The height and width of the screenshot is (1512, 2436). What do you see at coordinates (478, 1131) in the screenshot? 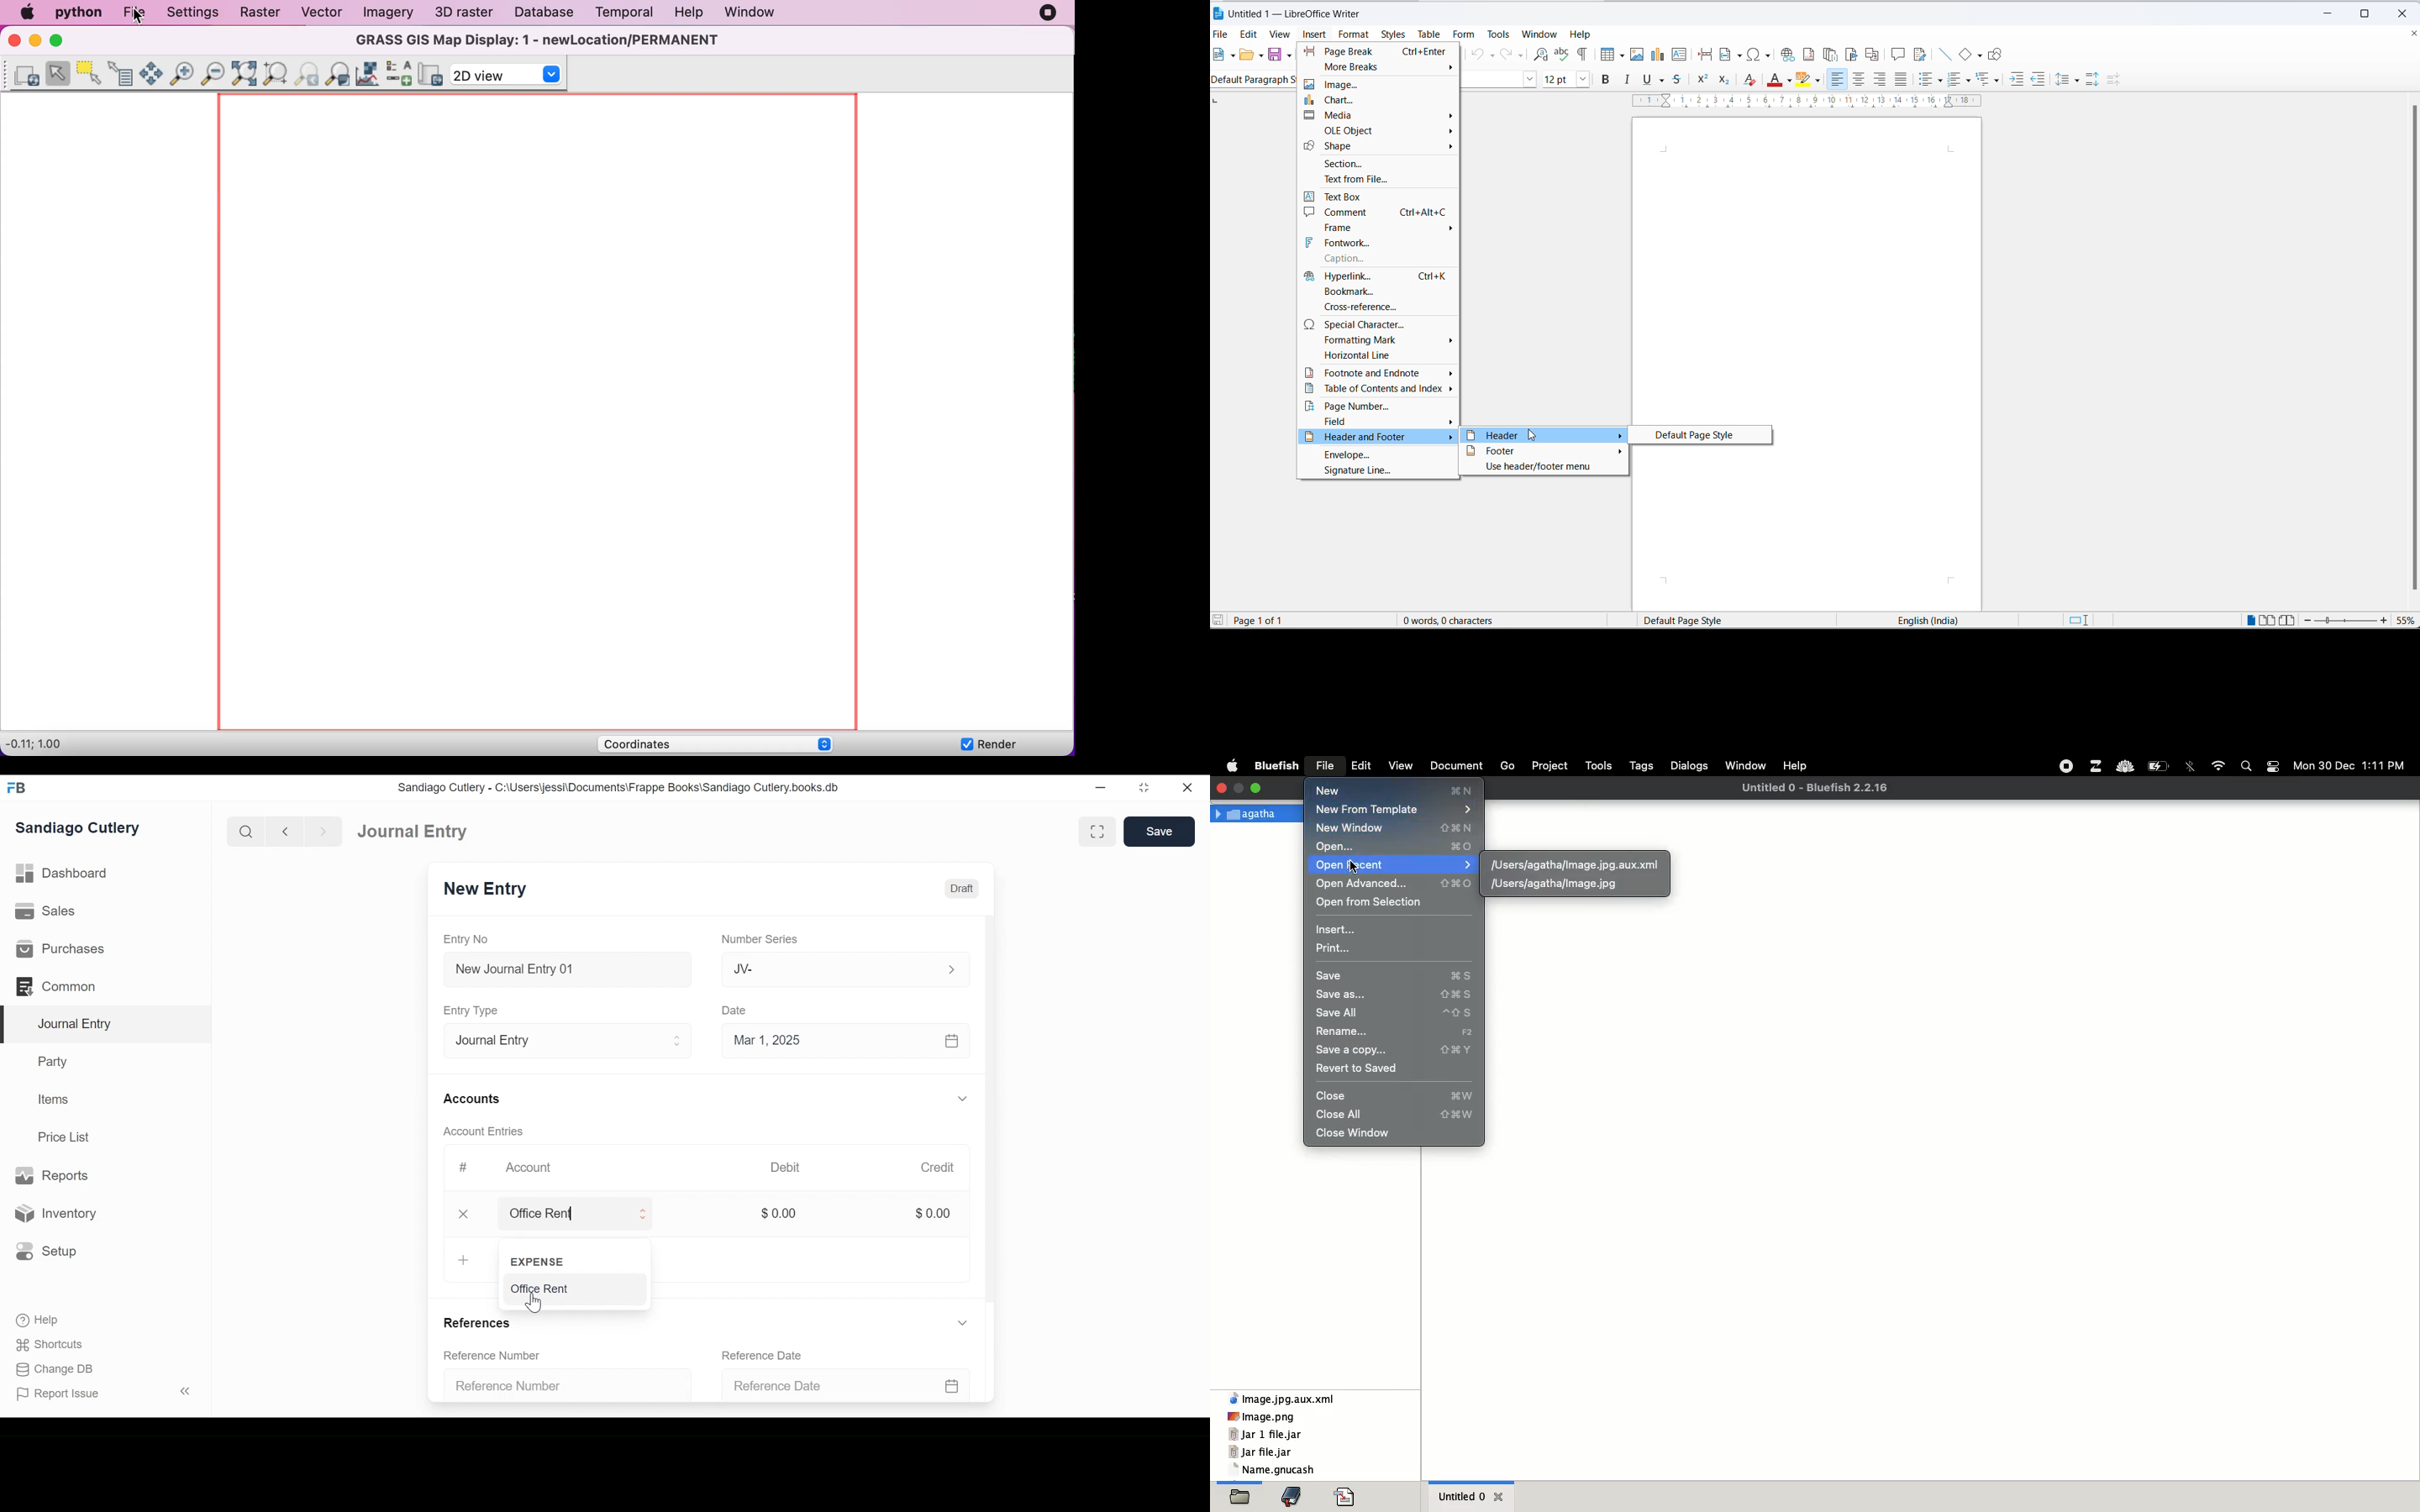
I see `Account Entries` at bounding box center [478, 1131].